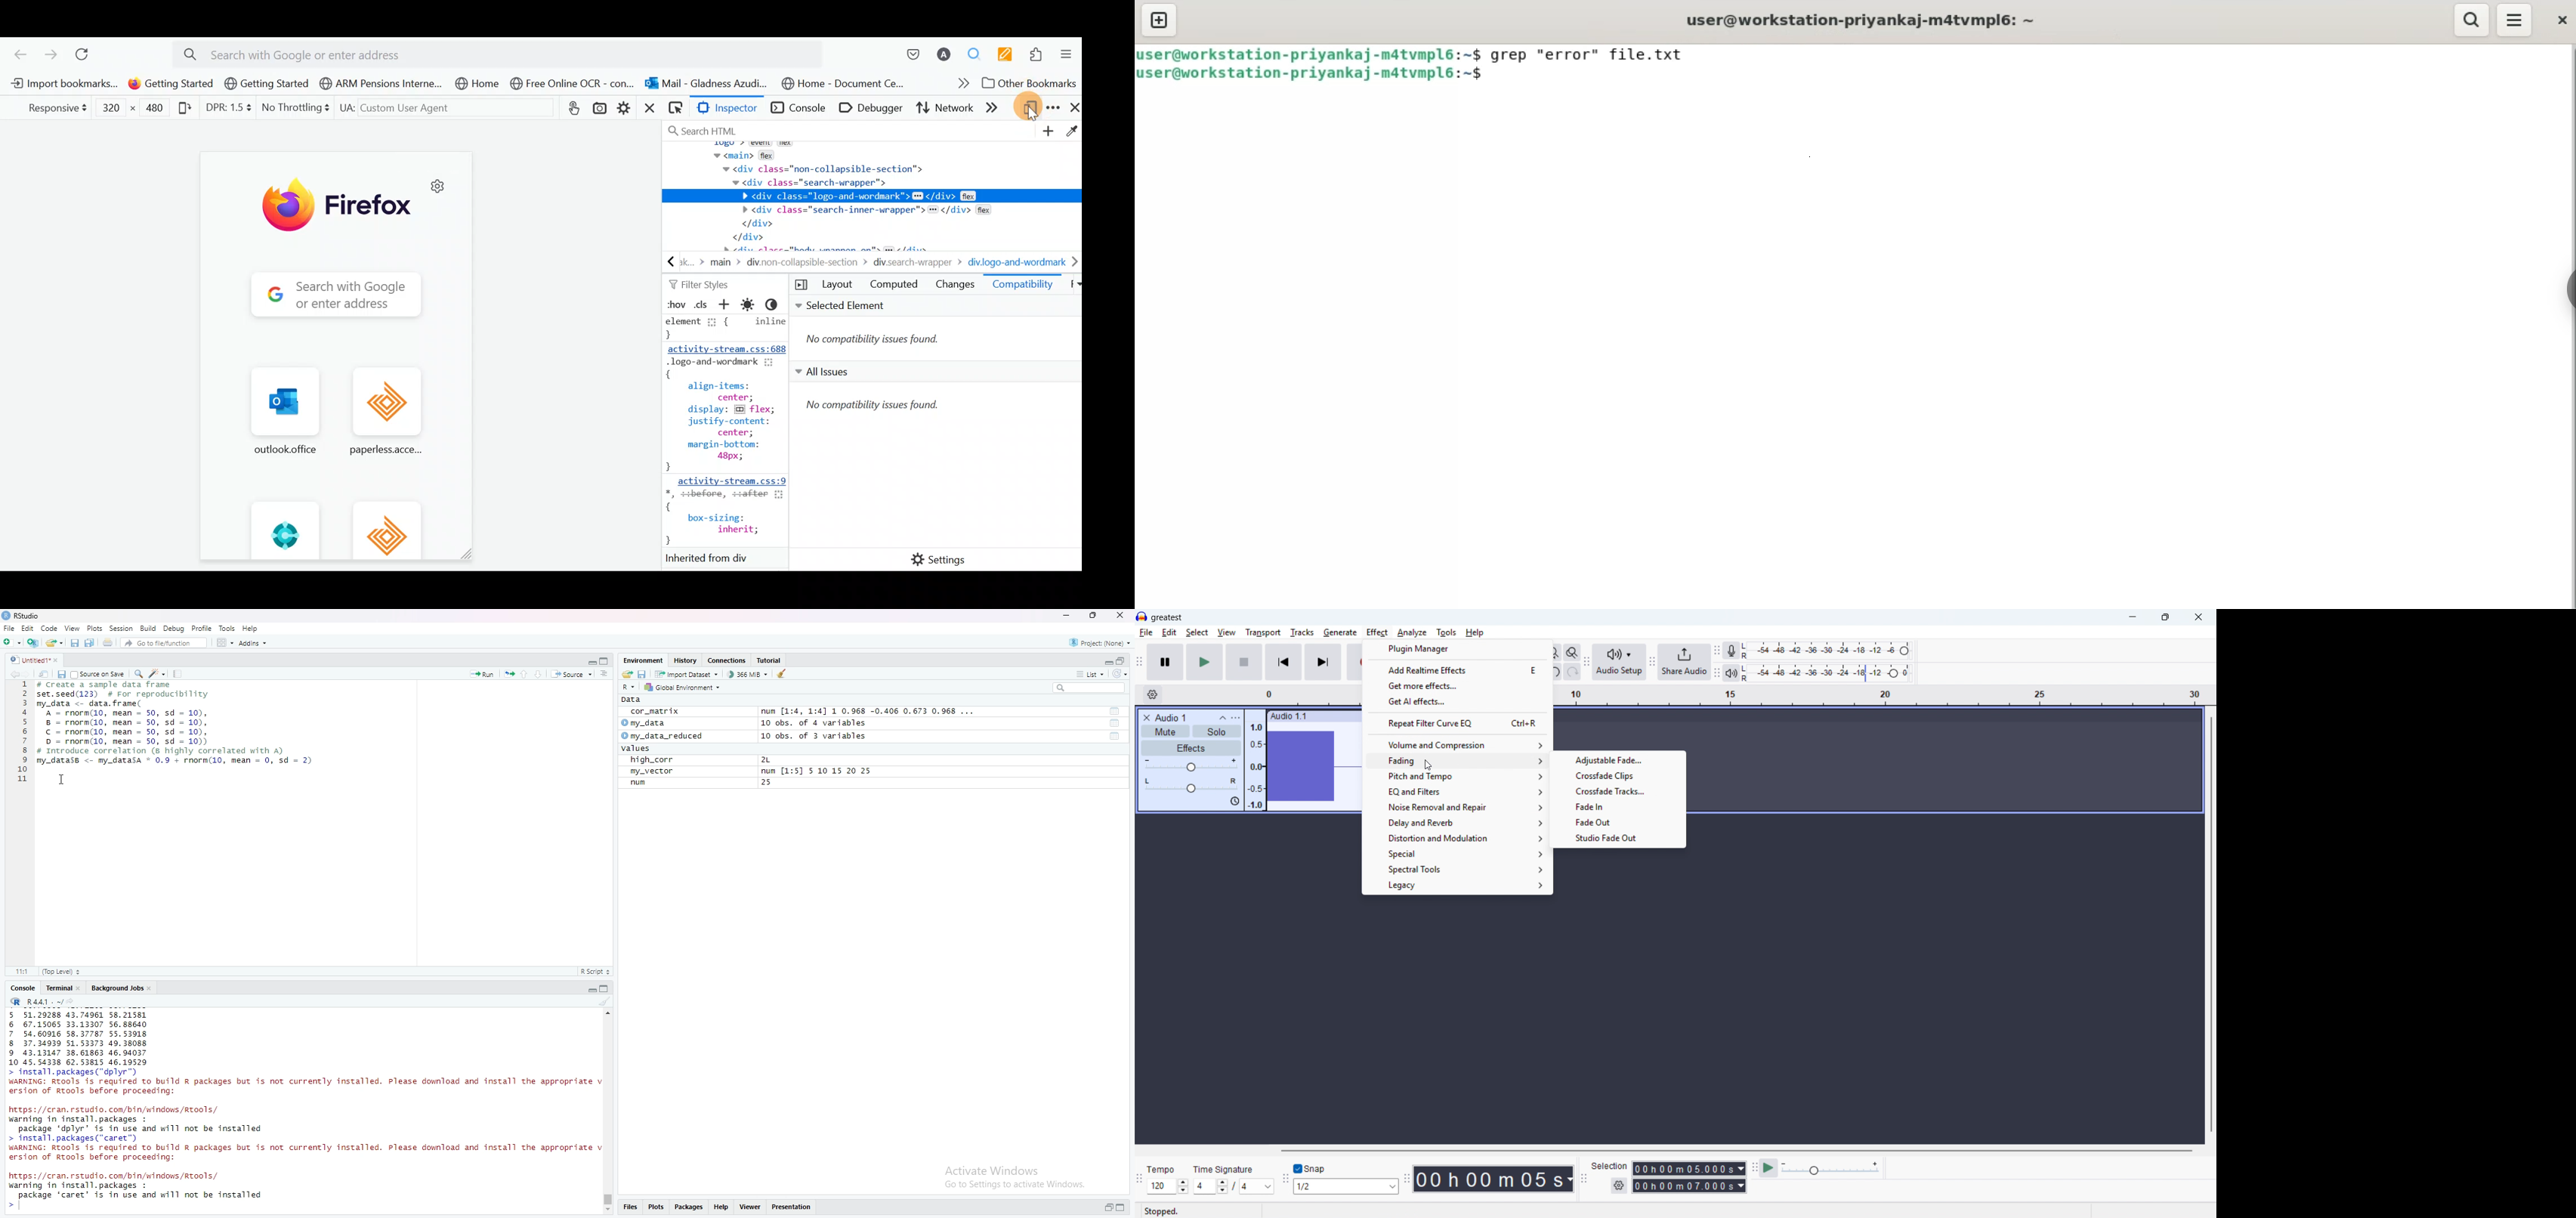 This screenshot has height=1232, width=2576. What do you see at coordinates (605, 673) in the screenshot?
I see `more` at bounding box center [605, 673].